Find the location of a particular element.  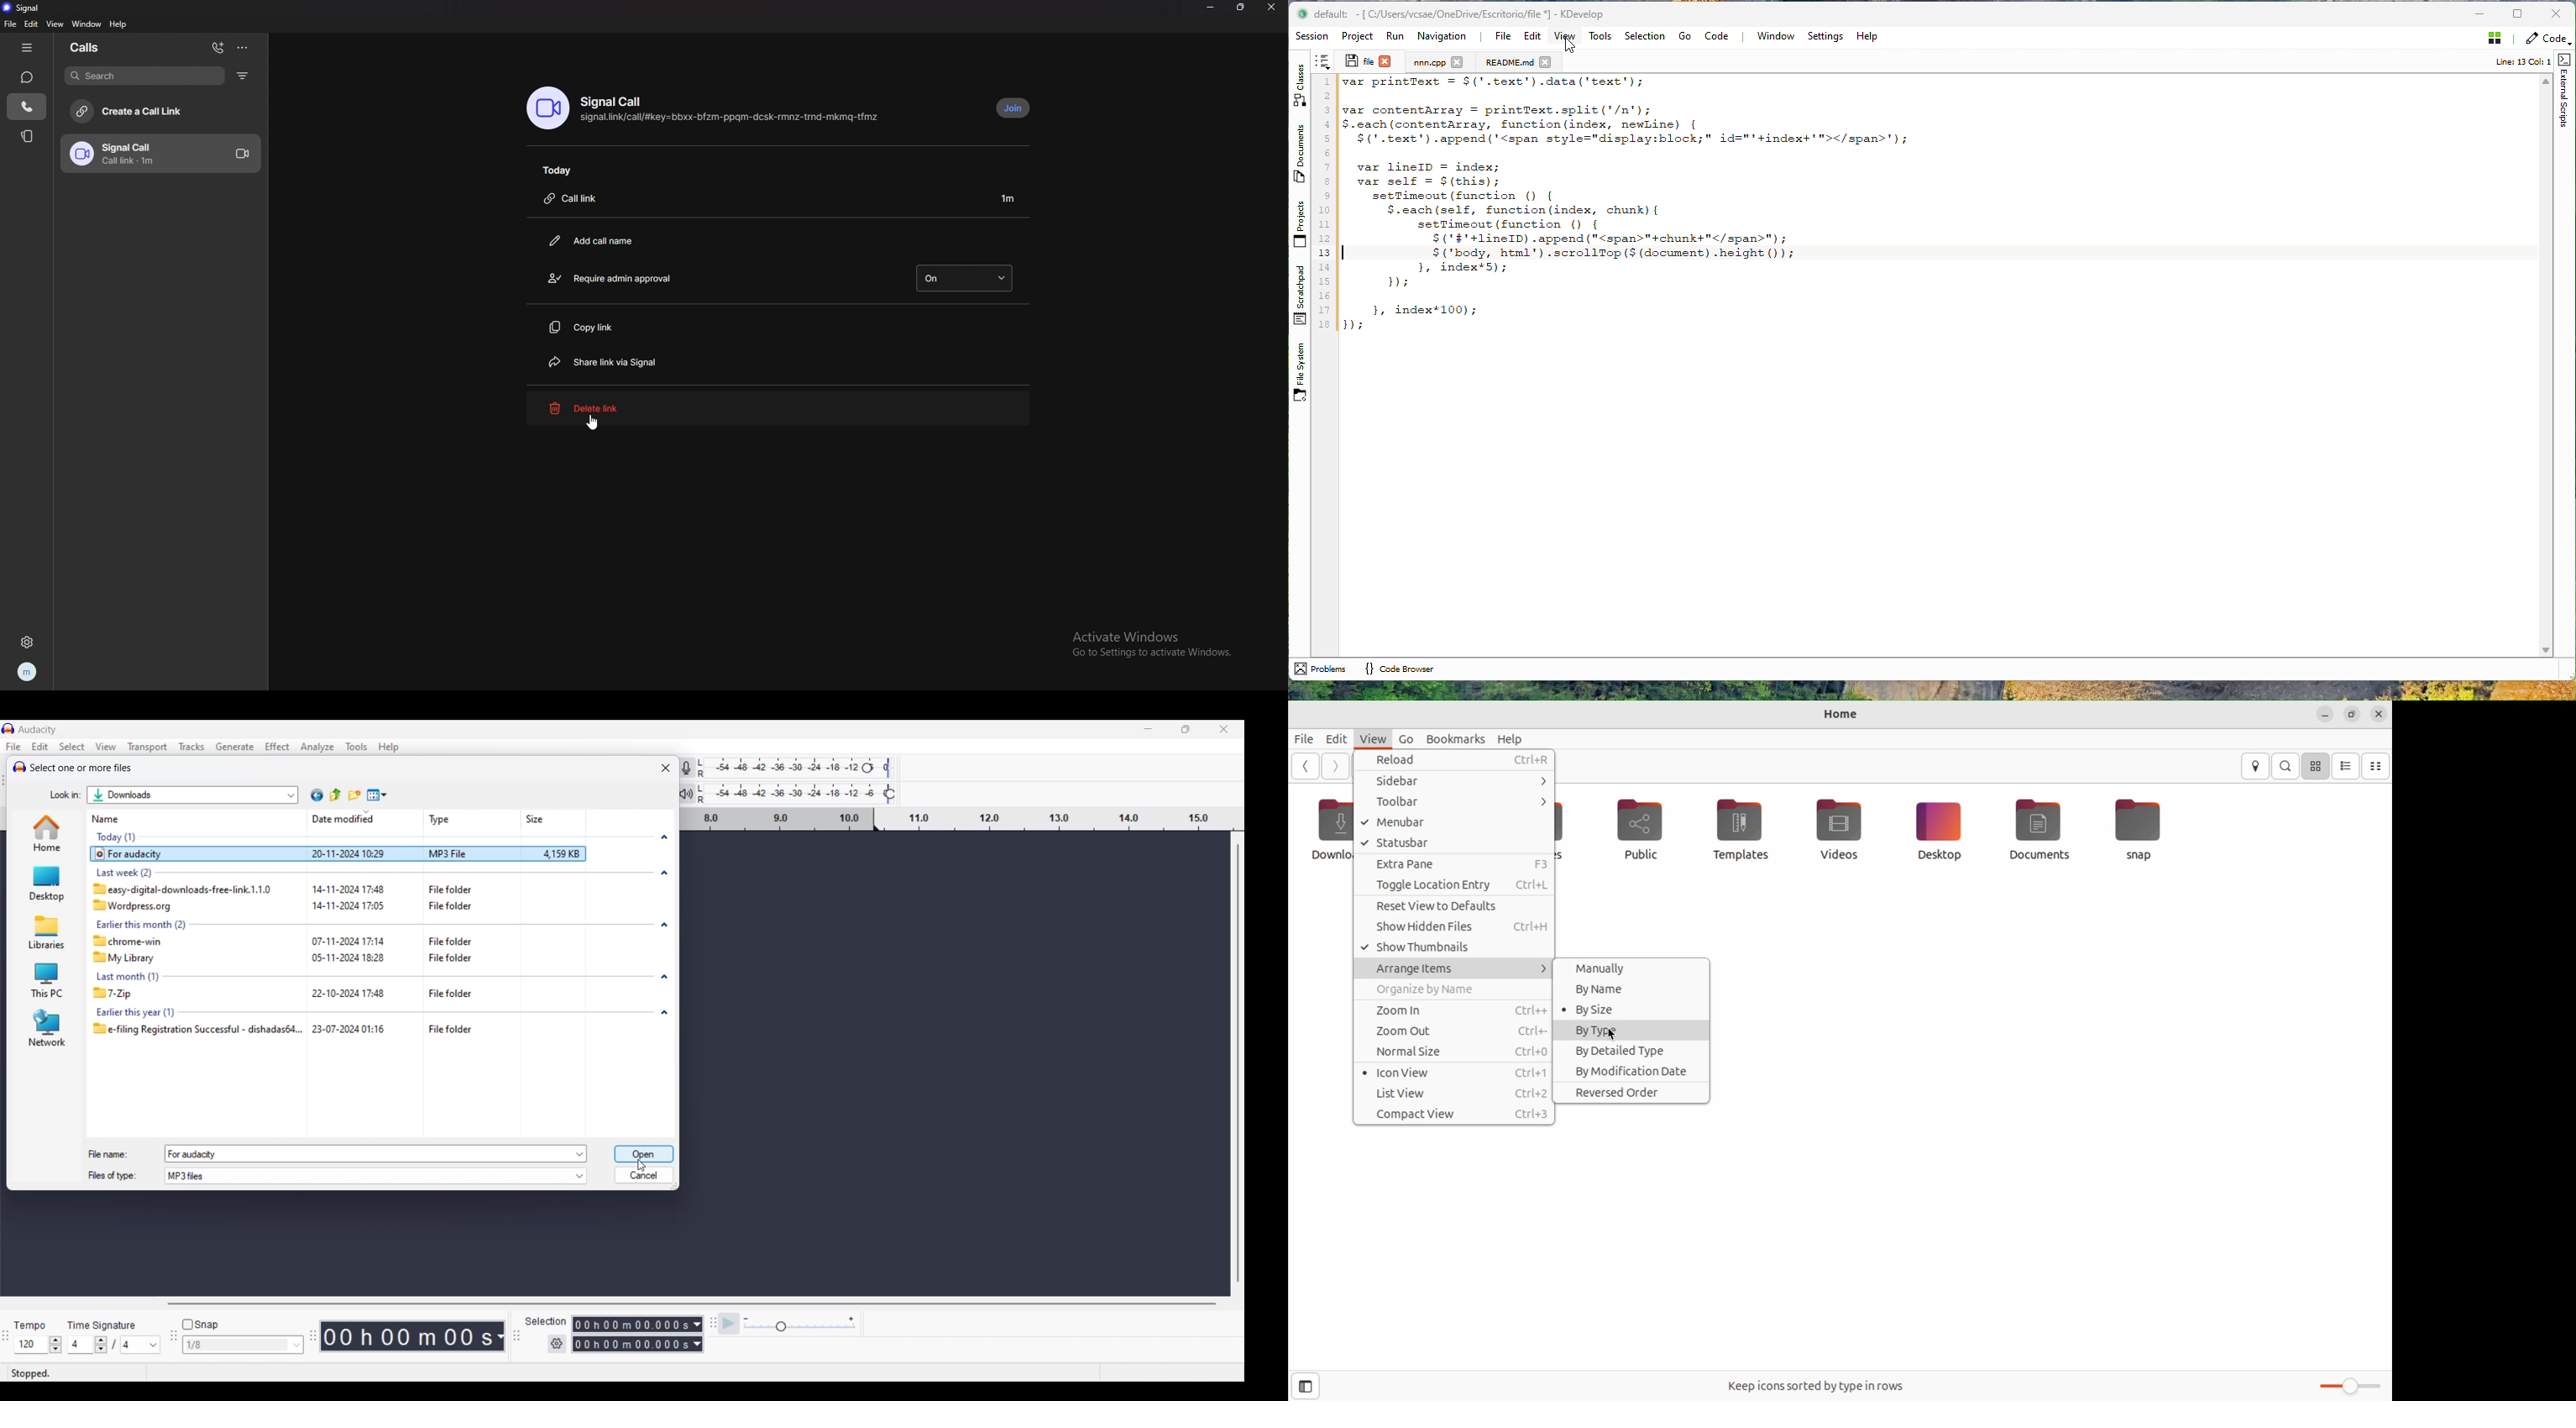

minimize is located at coordinates (1211, 6).